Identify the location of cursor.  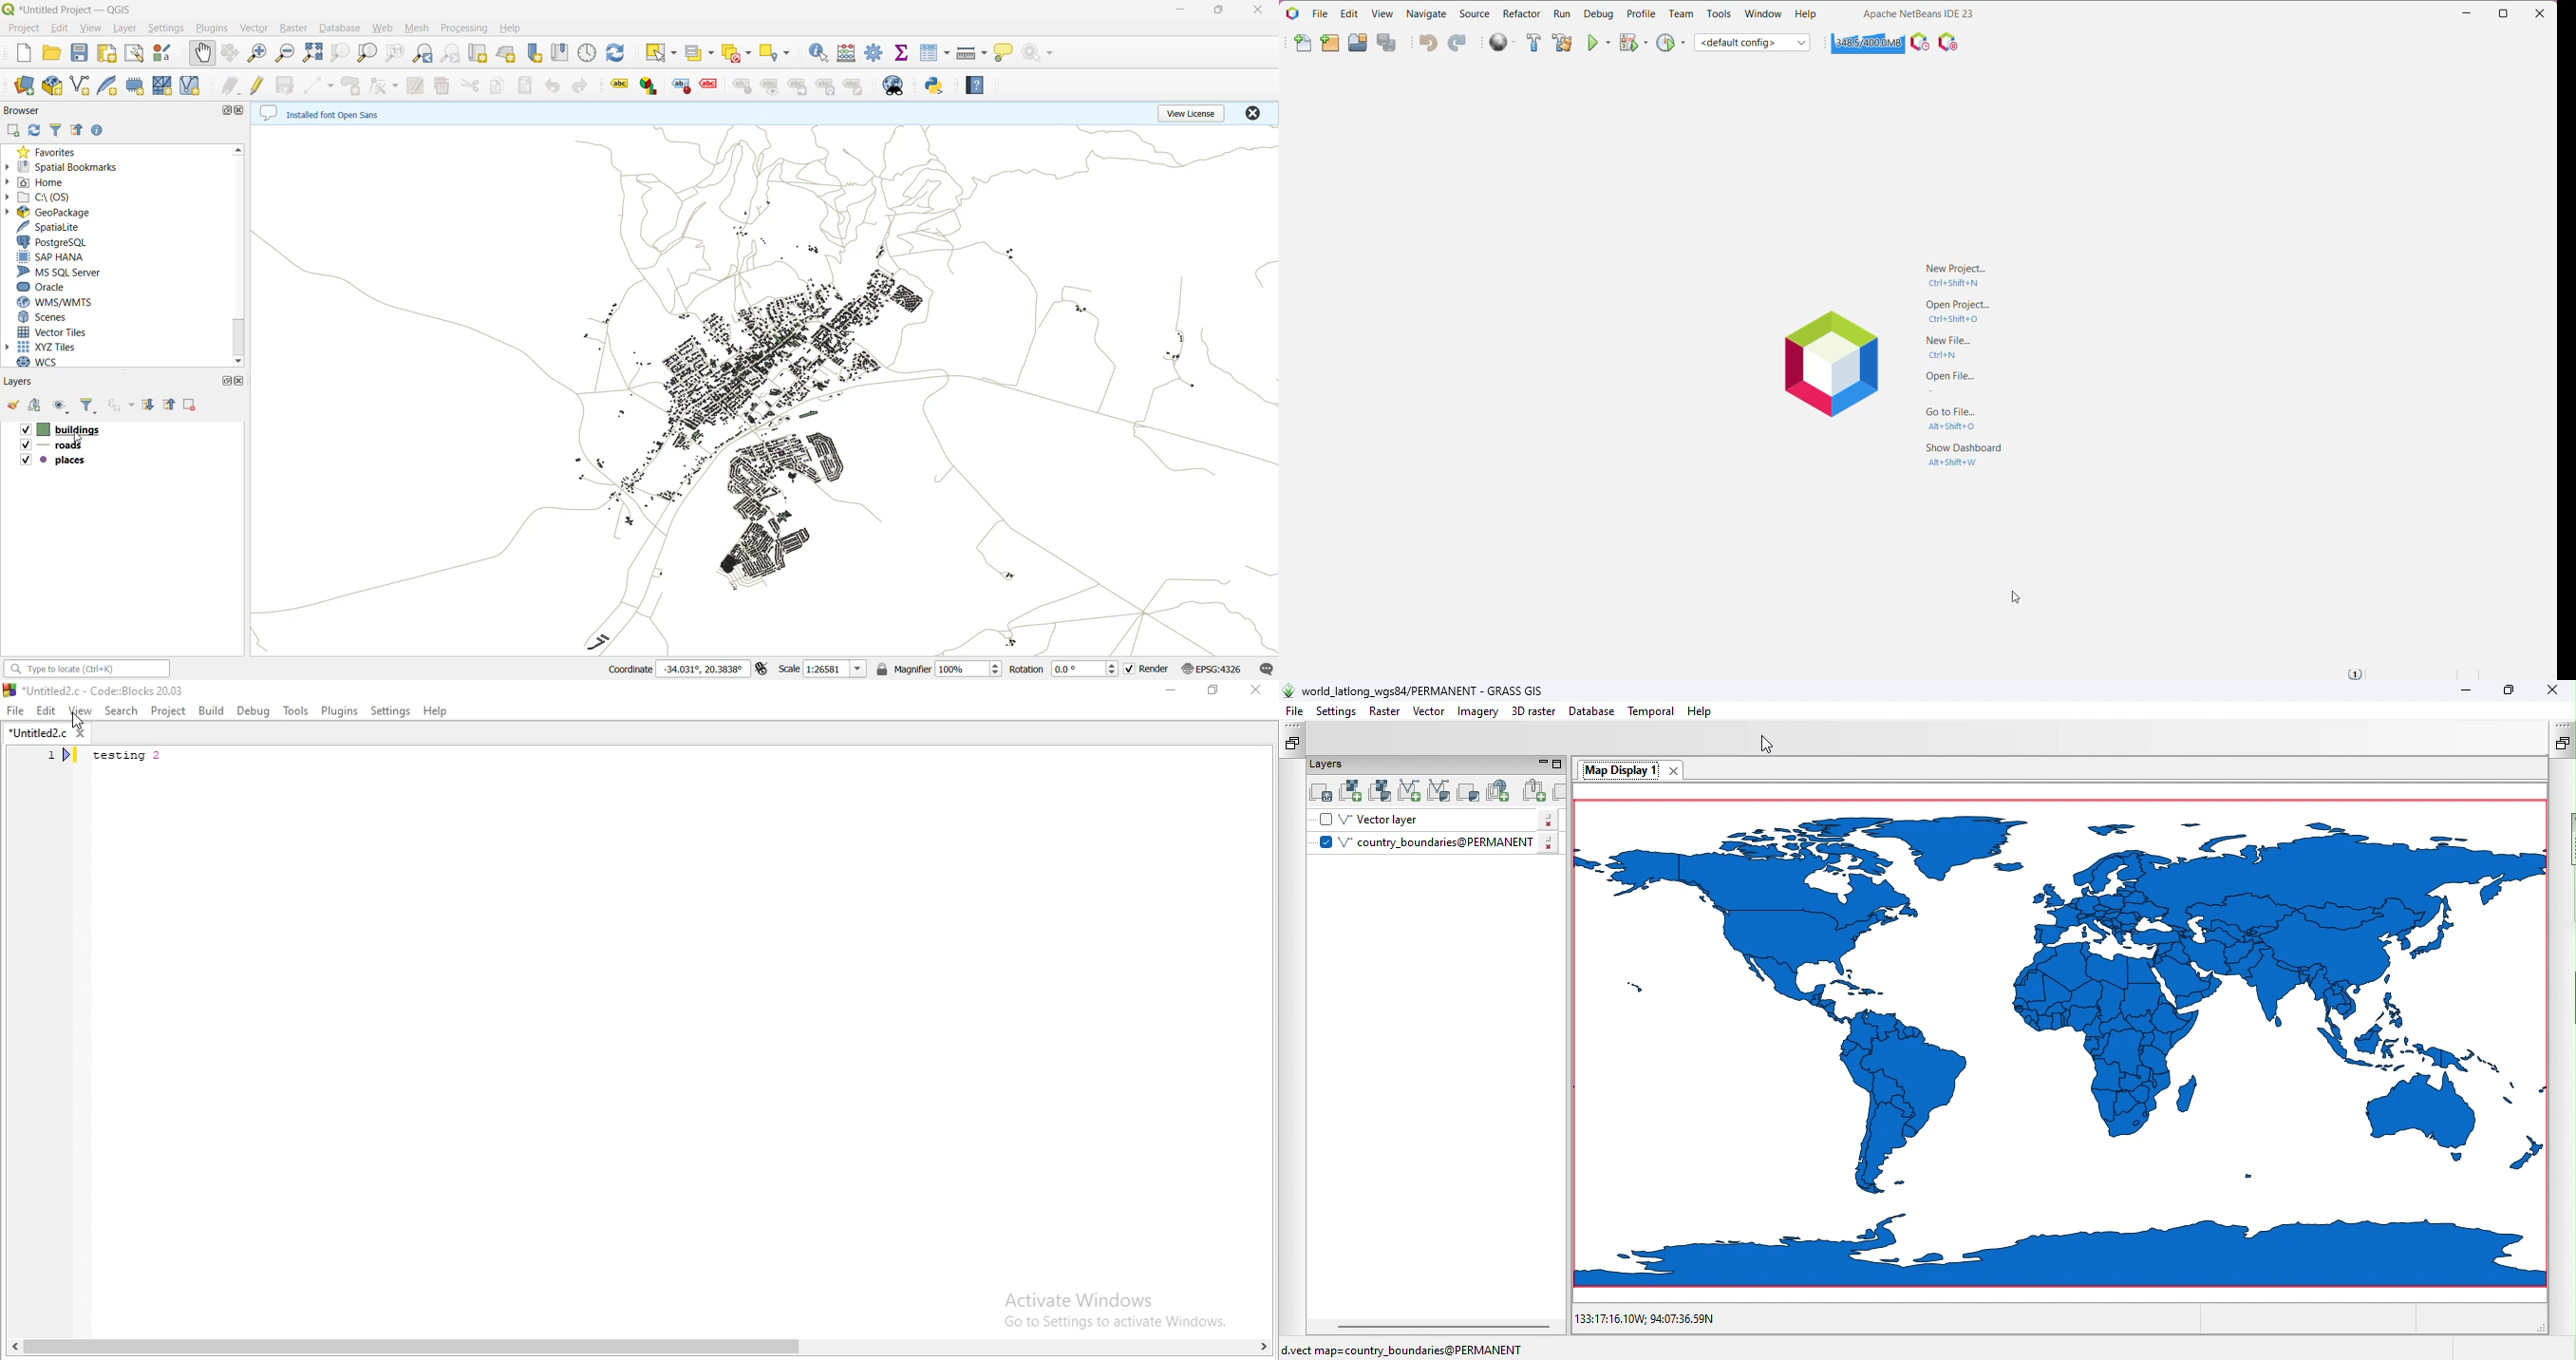
(78, 437).